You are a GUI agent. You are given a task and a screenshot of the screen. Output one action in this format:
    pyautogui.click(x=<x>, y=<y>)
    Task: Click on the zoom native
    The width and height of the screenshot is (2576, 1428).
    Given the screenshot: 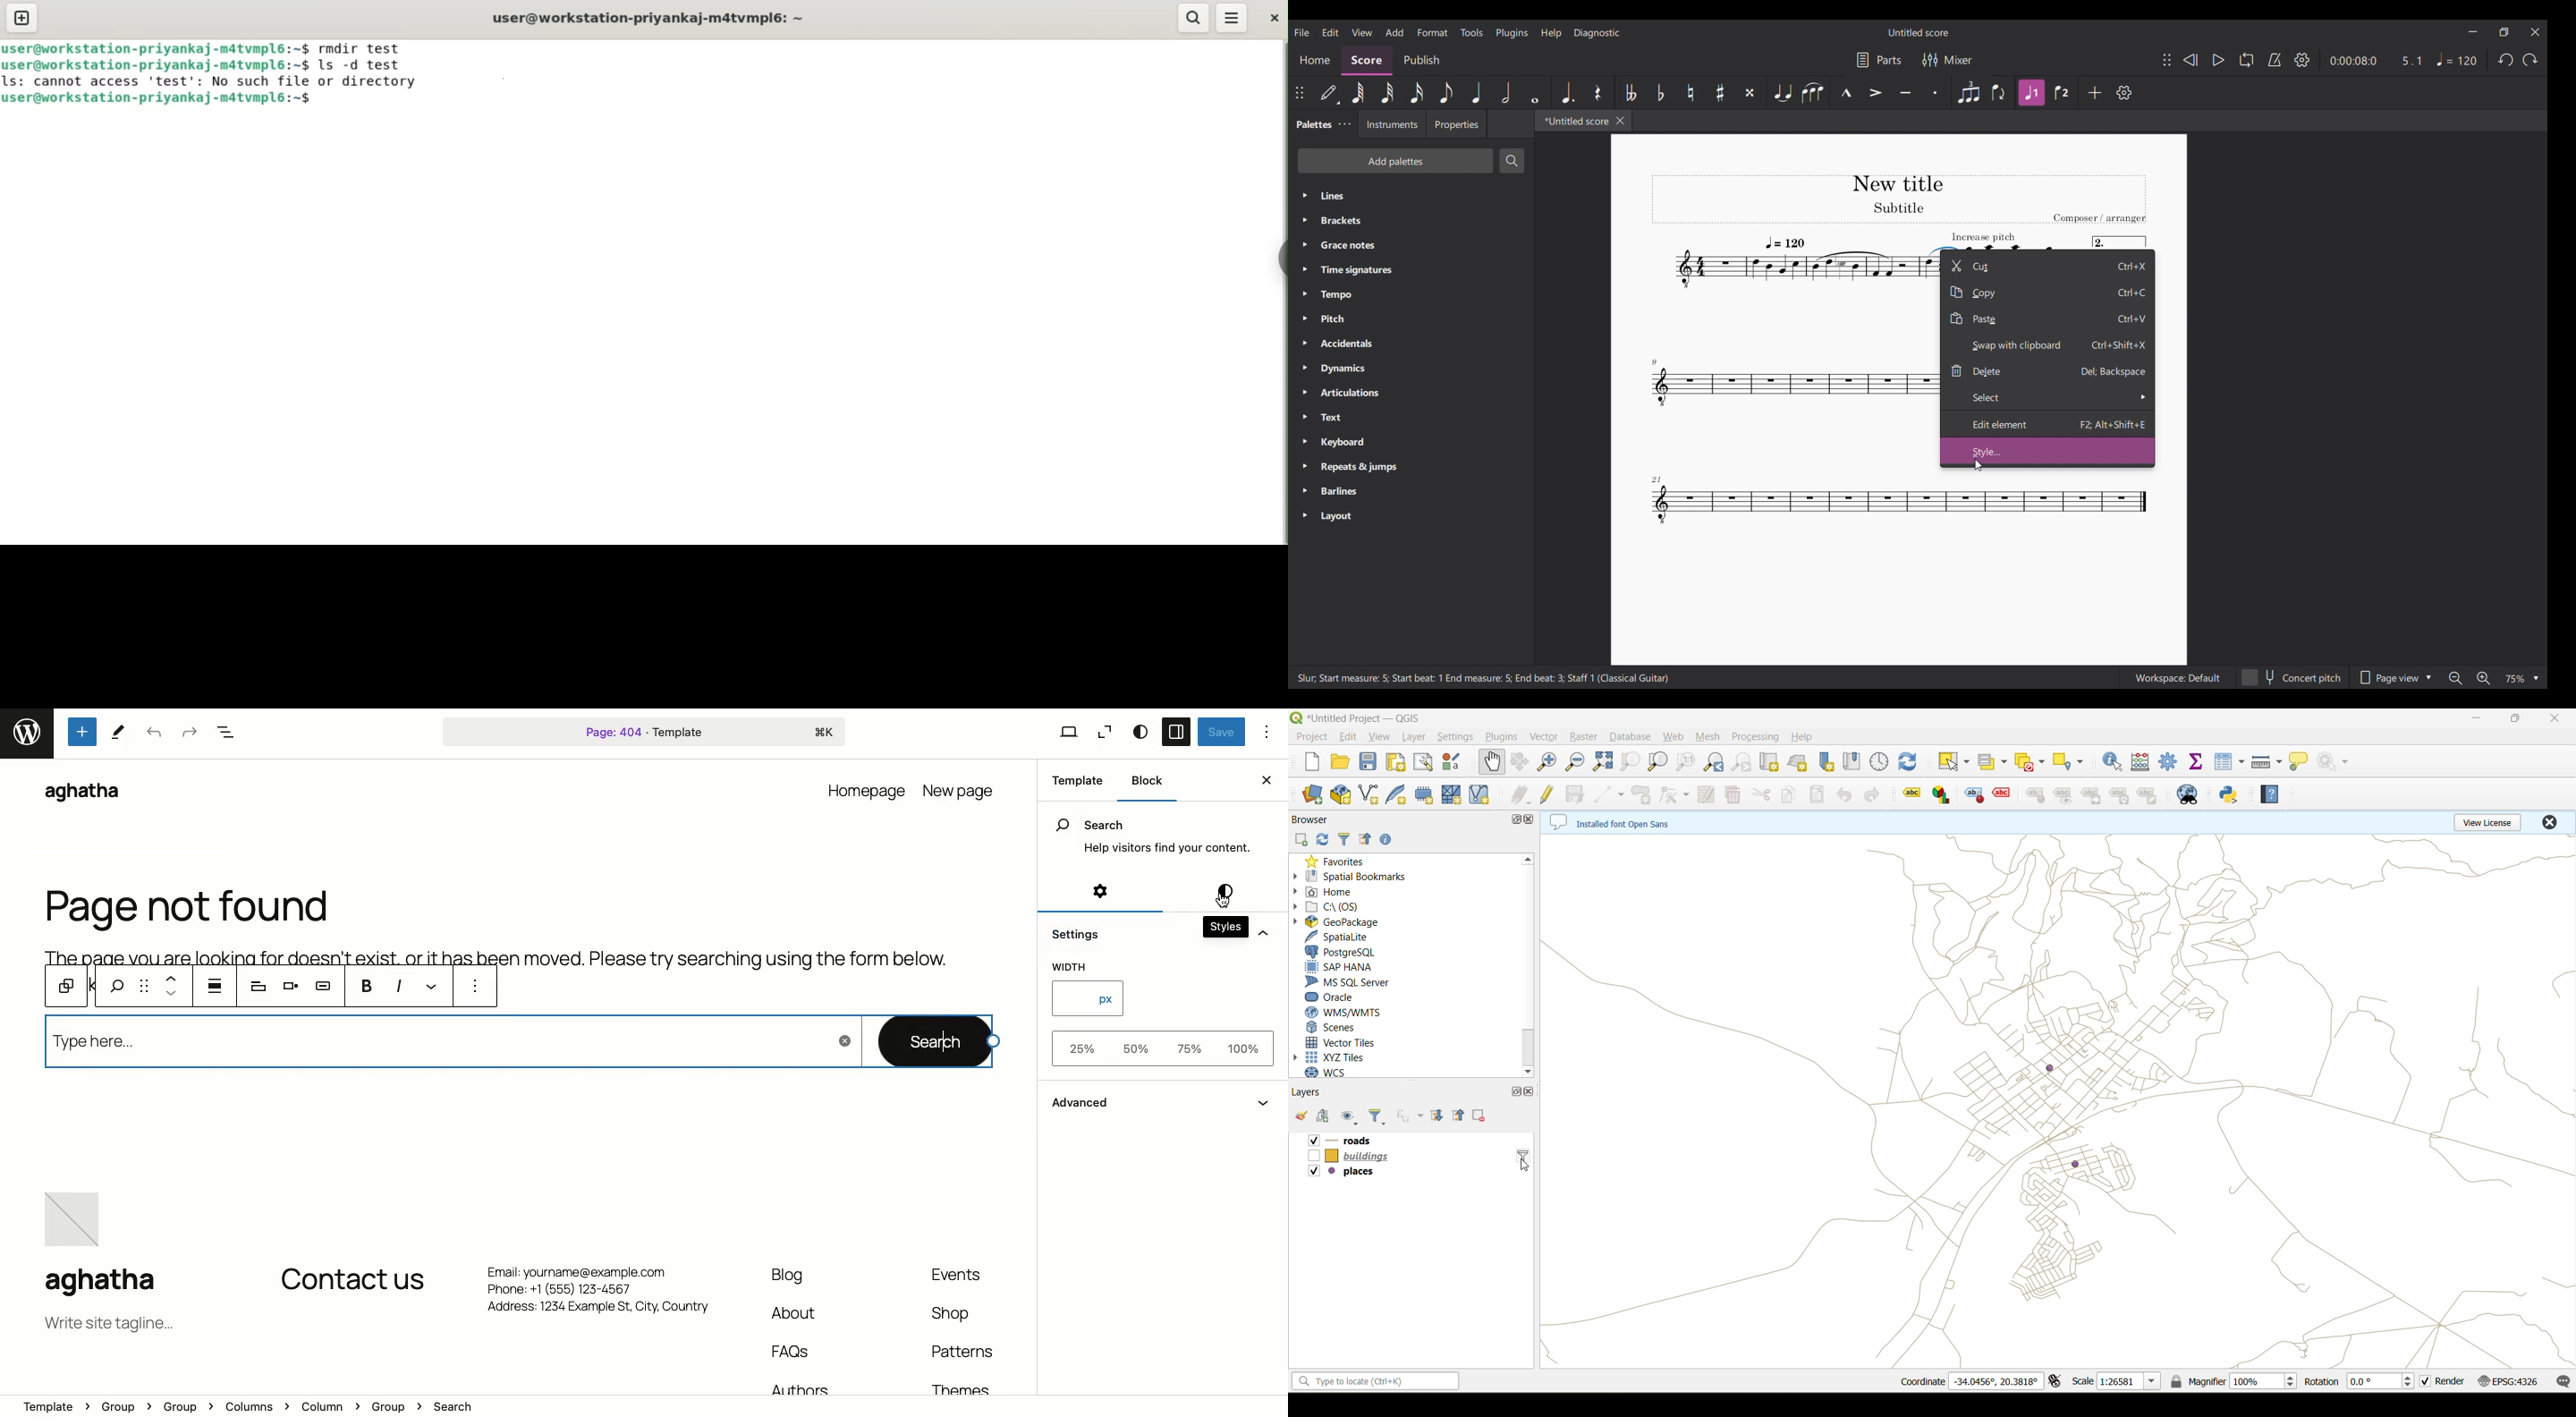 What is the action you would take?
    pyautogui.click(x=1690, y=762)
    